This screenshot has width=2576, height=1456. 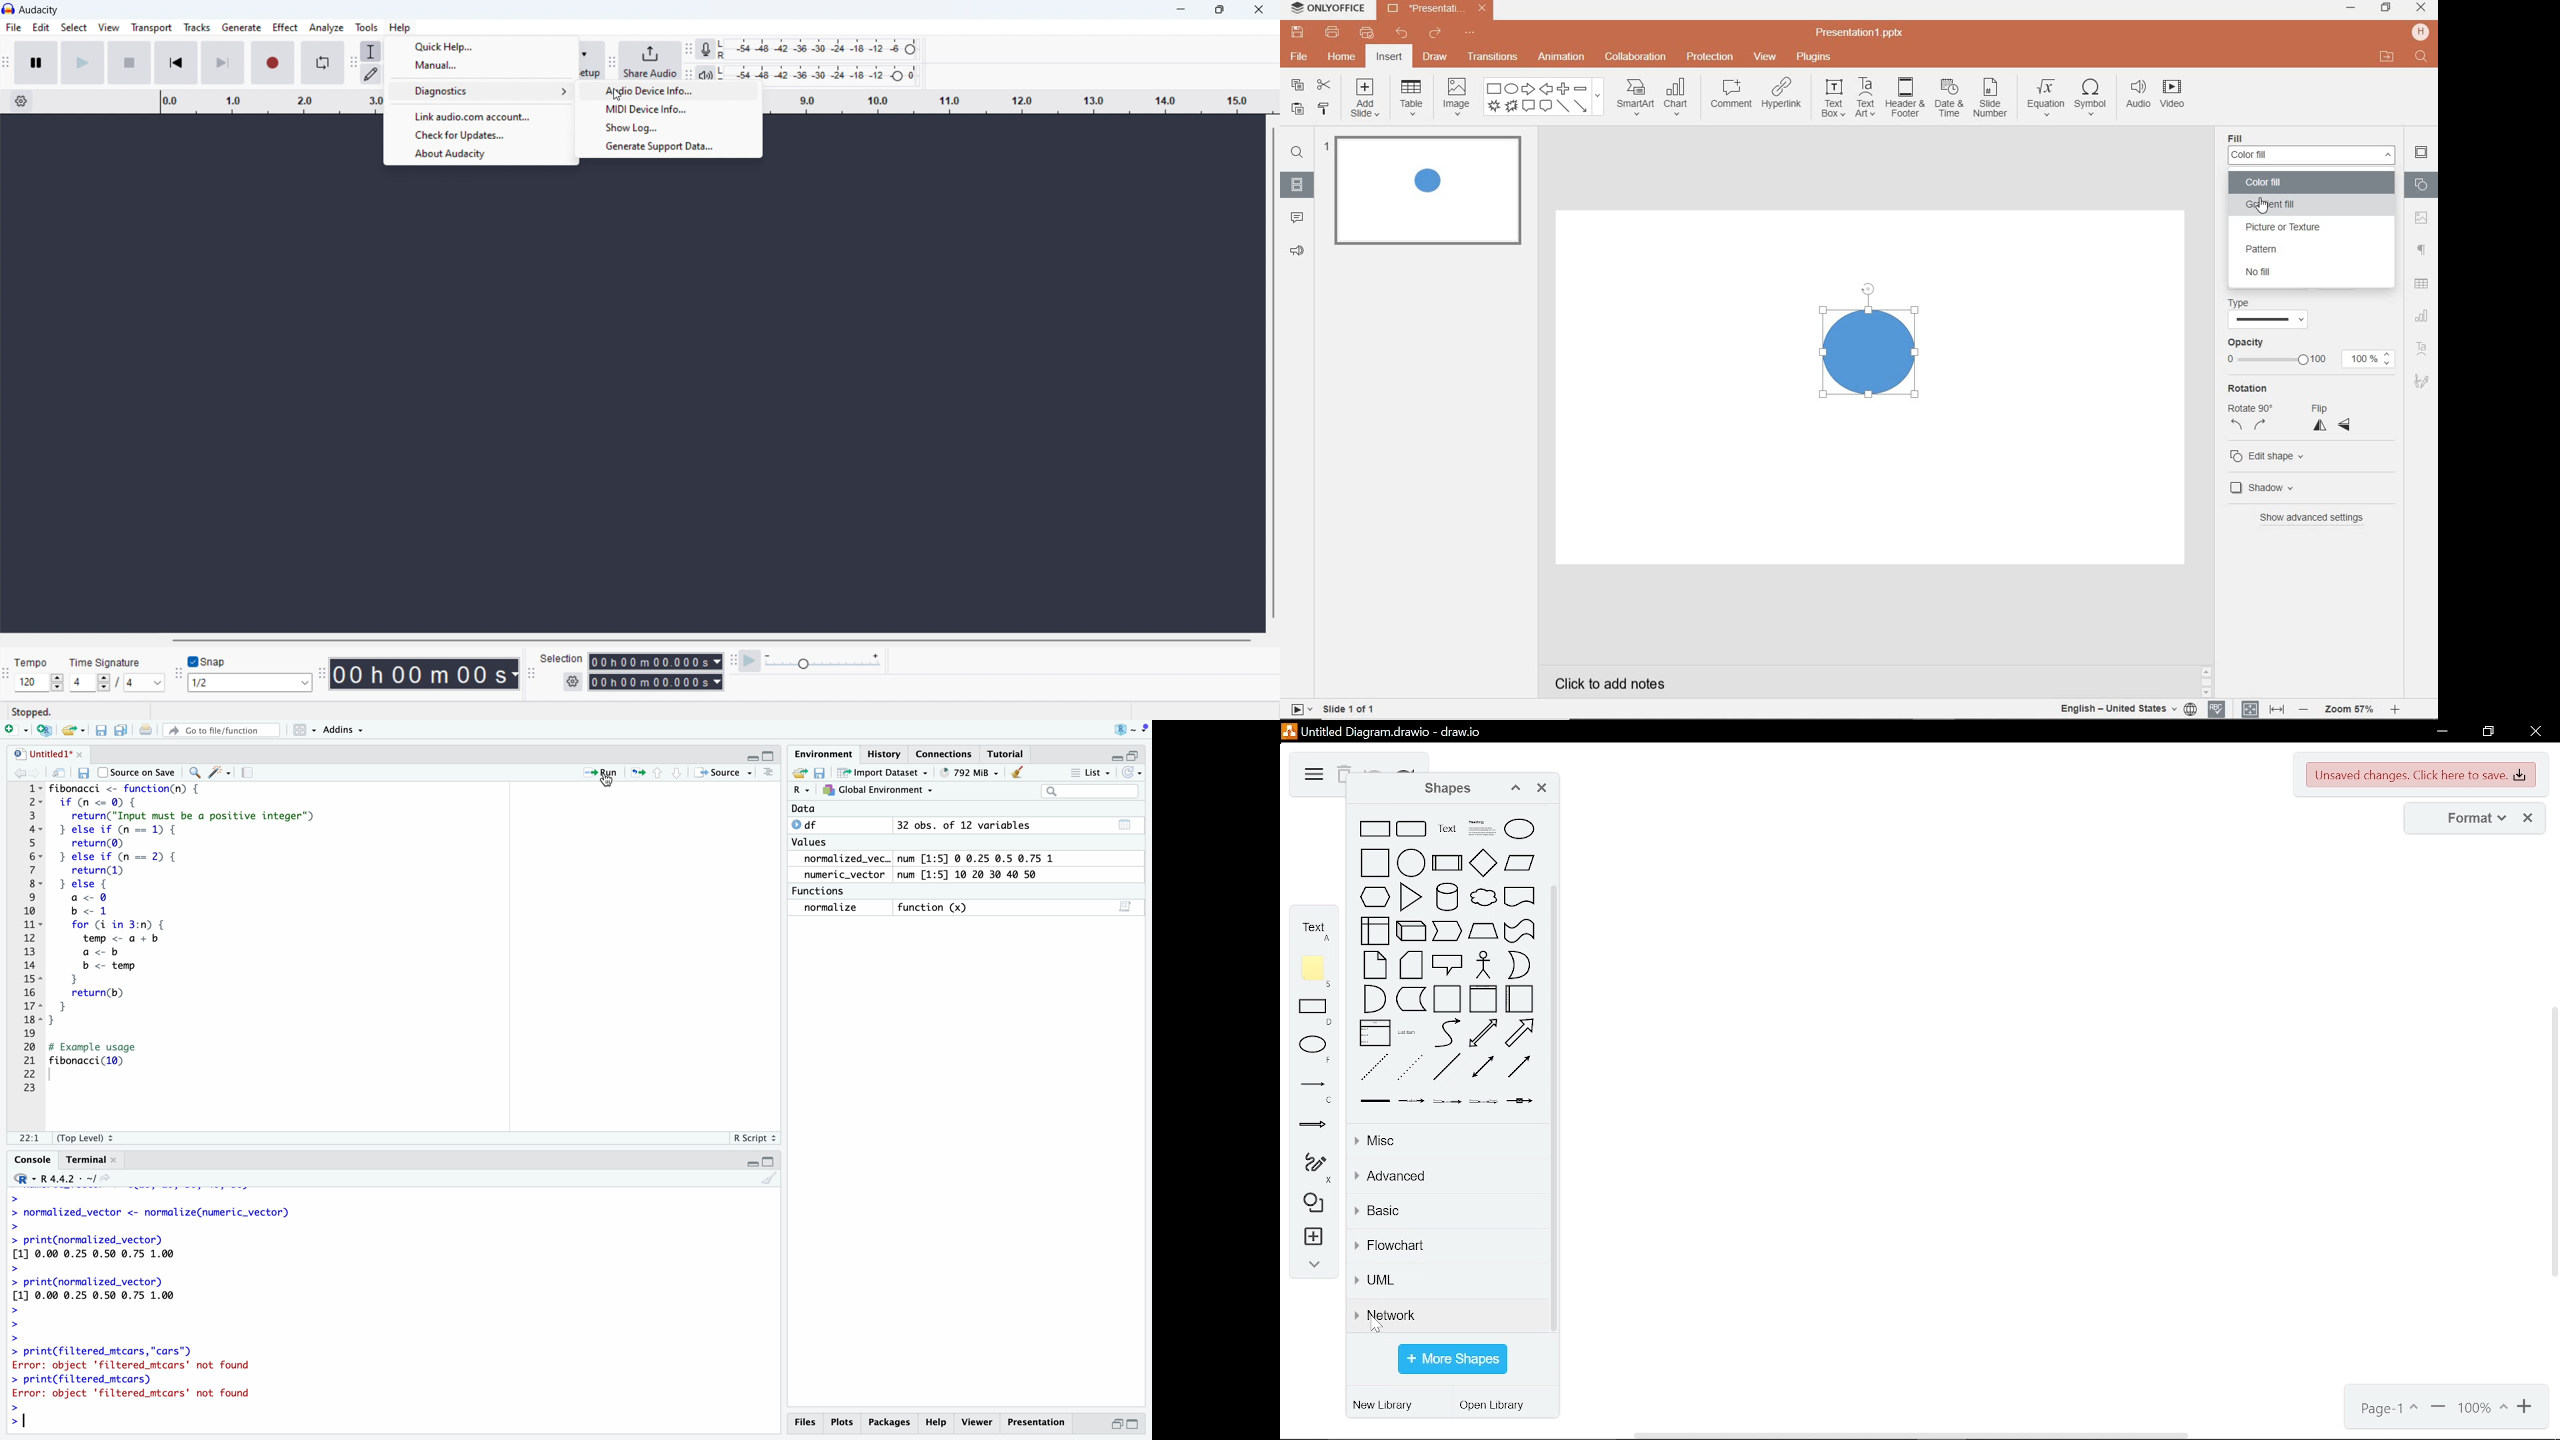 I want to click on videos, so click(x=2174, y=95).